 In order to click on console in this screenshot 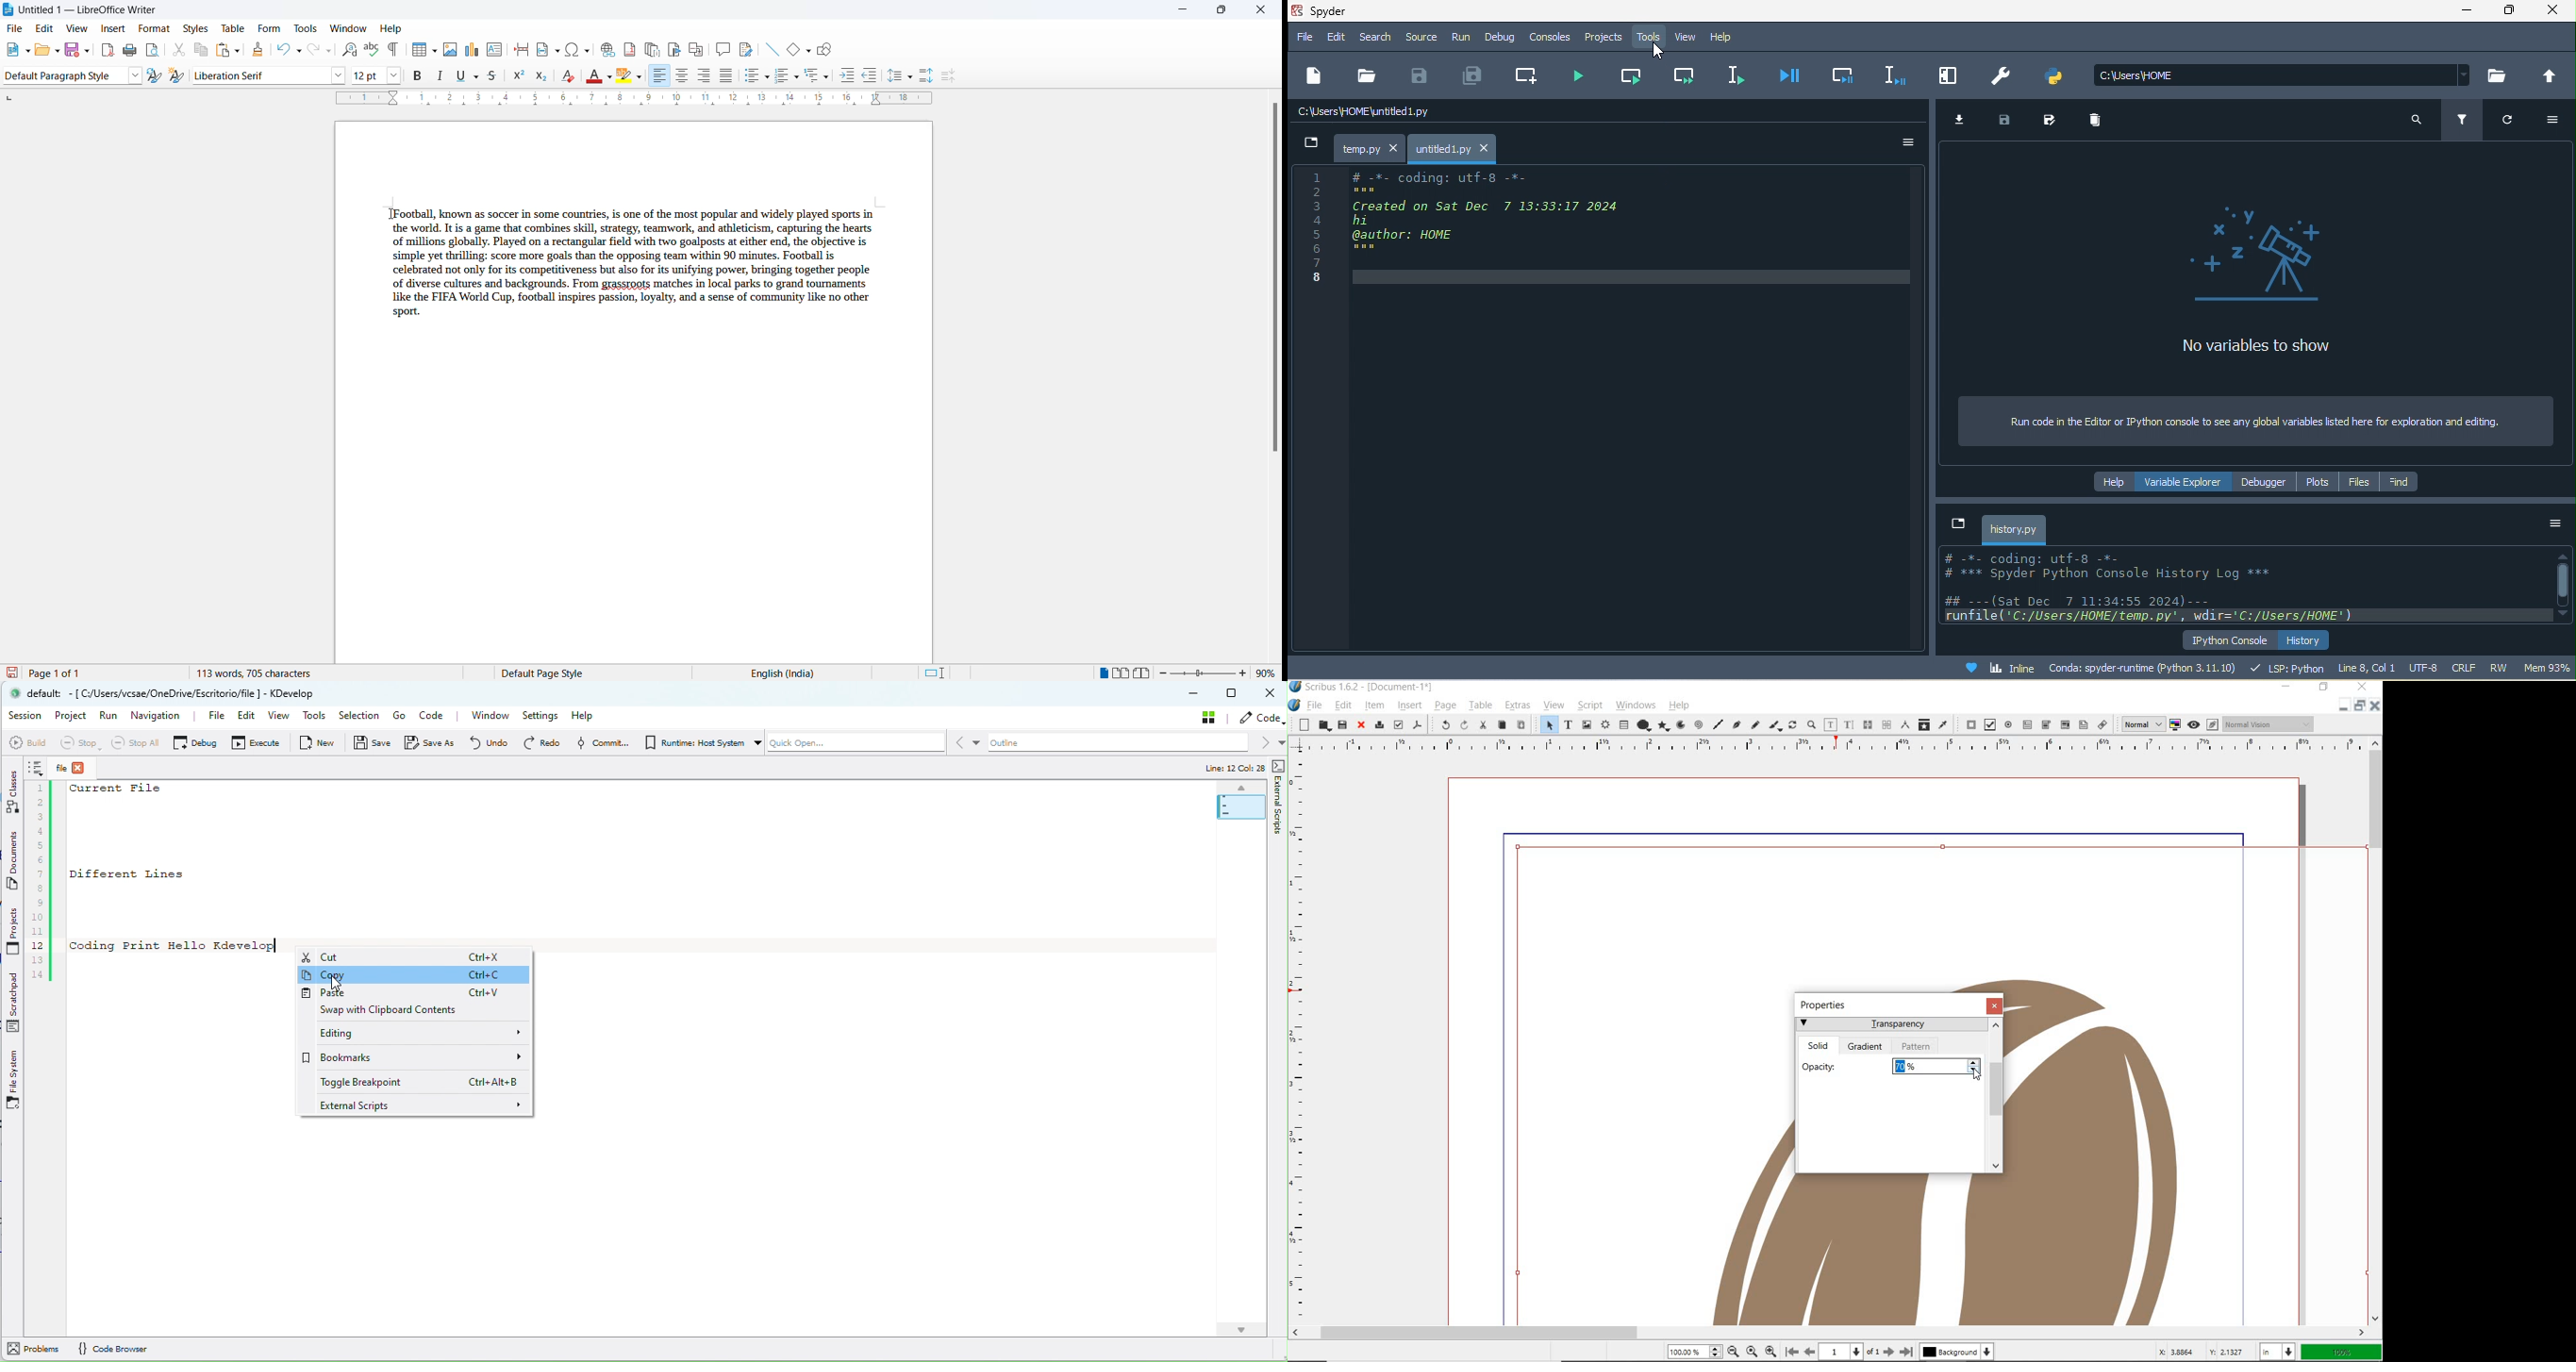, I will do `click(1552, 37)`.